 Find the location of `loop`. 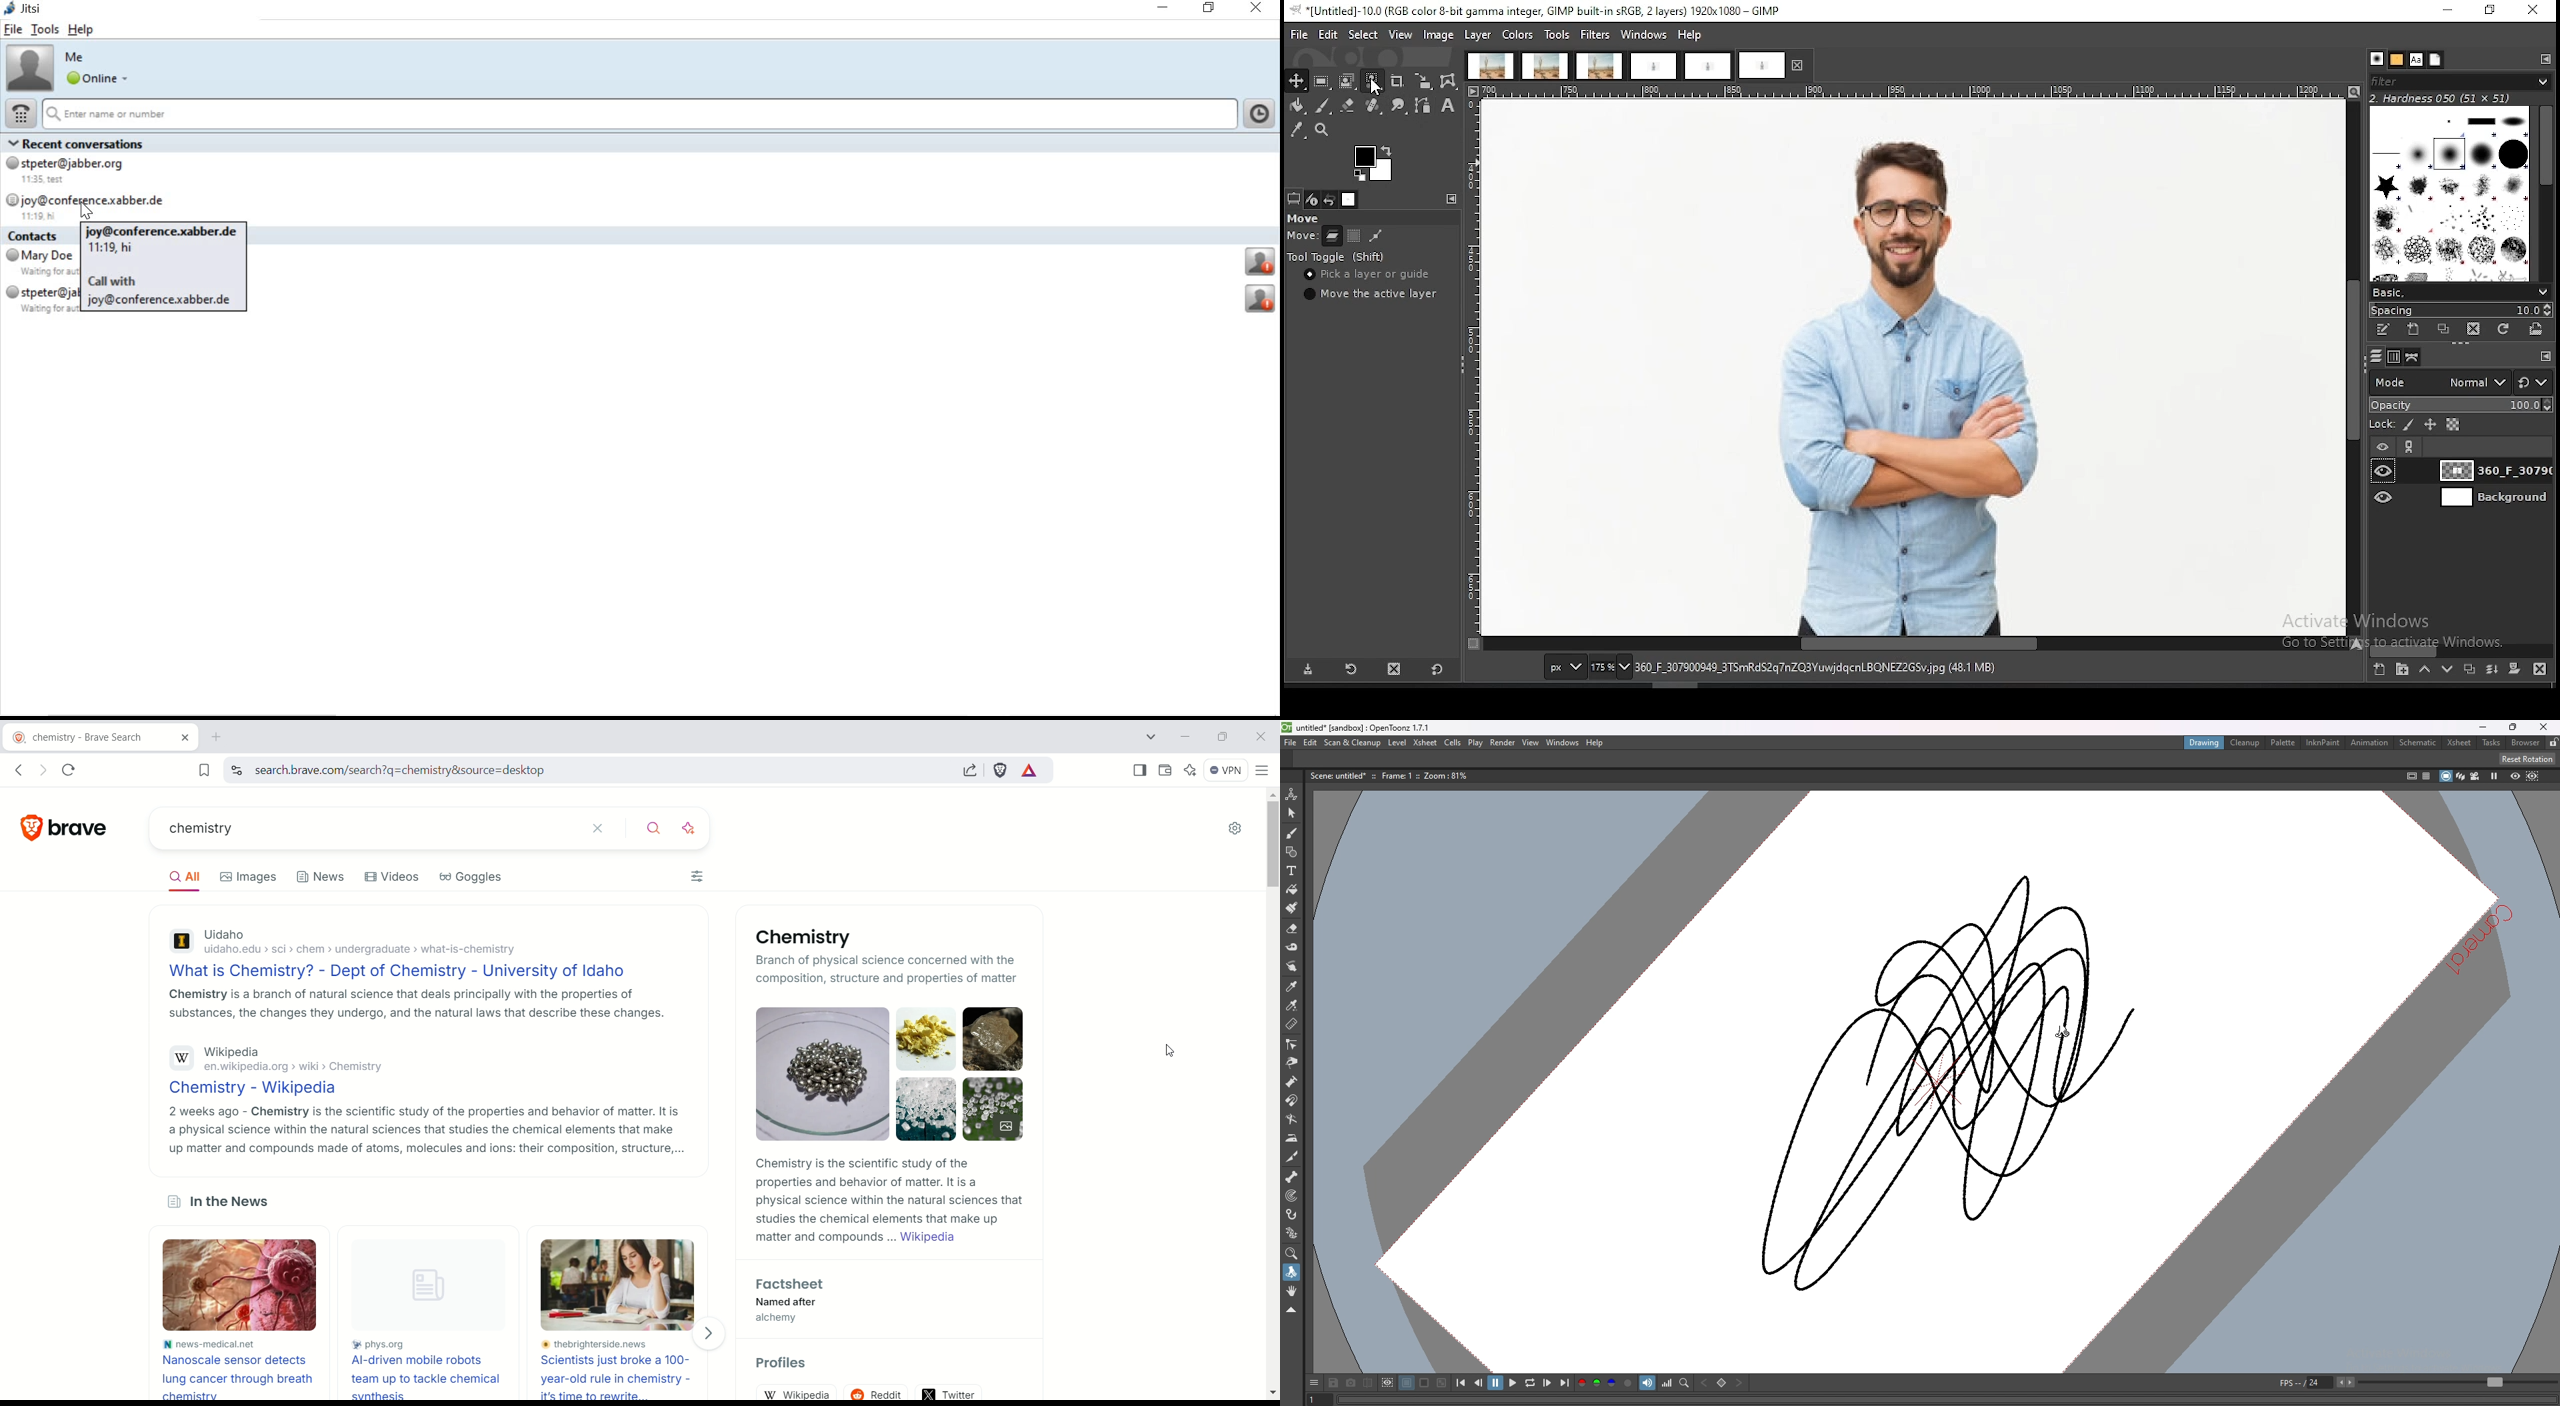

loop is located at coordinates (1529, 1384).